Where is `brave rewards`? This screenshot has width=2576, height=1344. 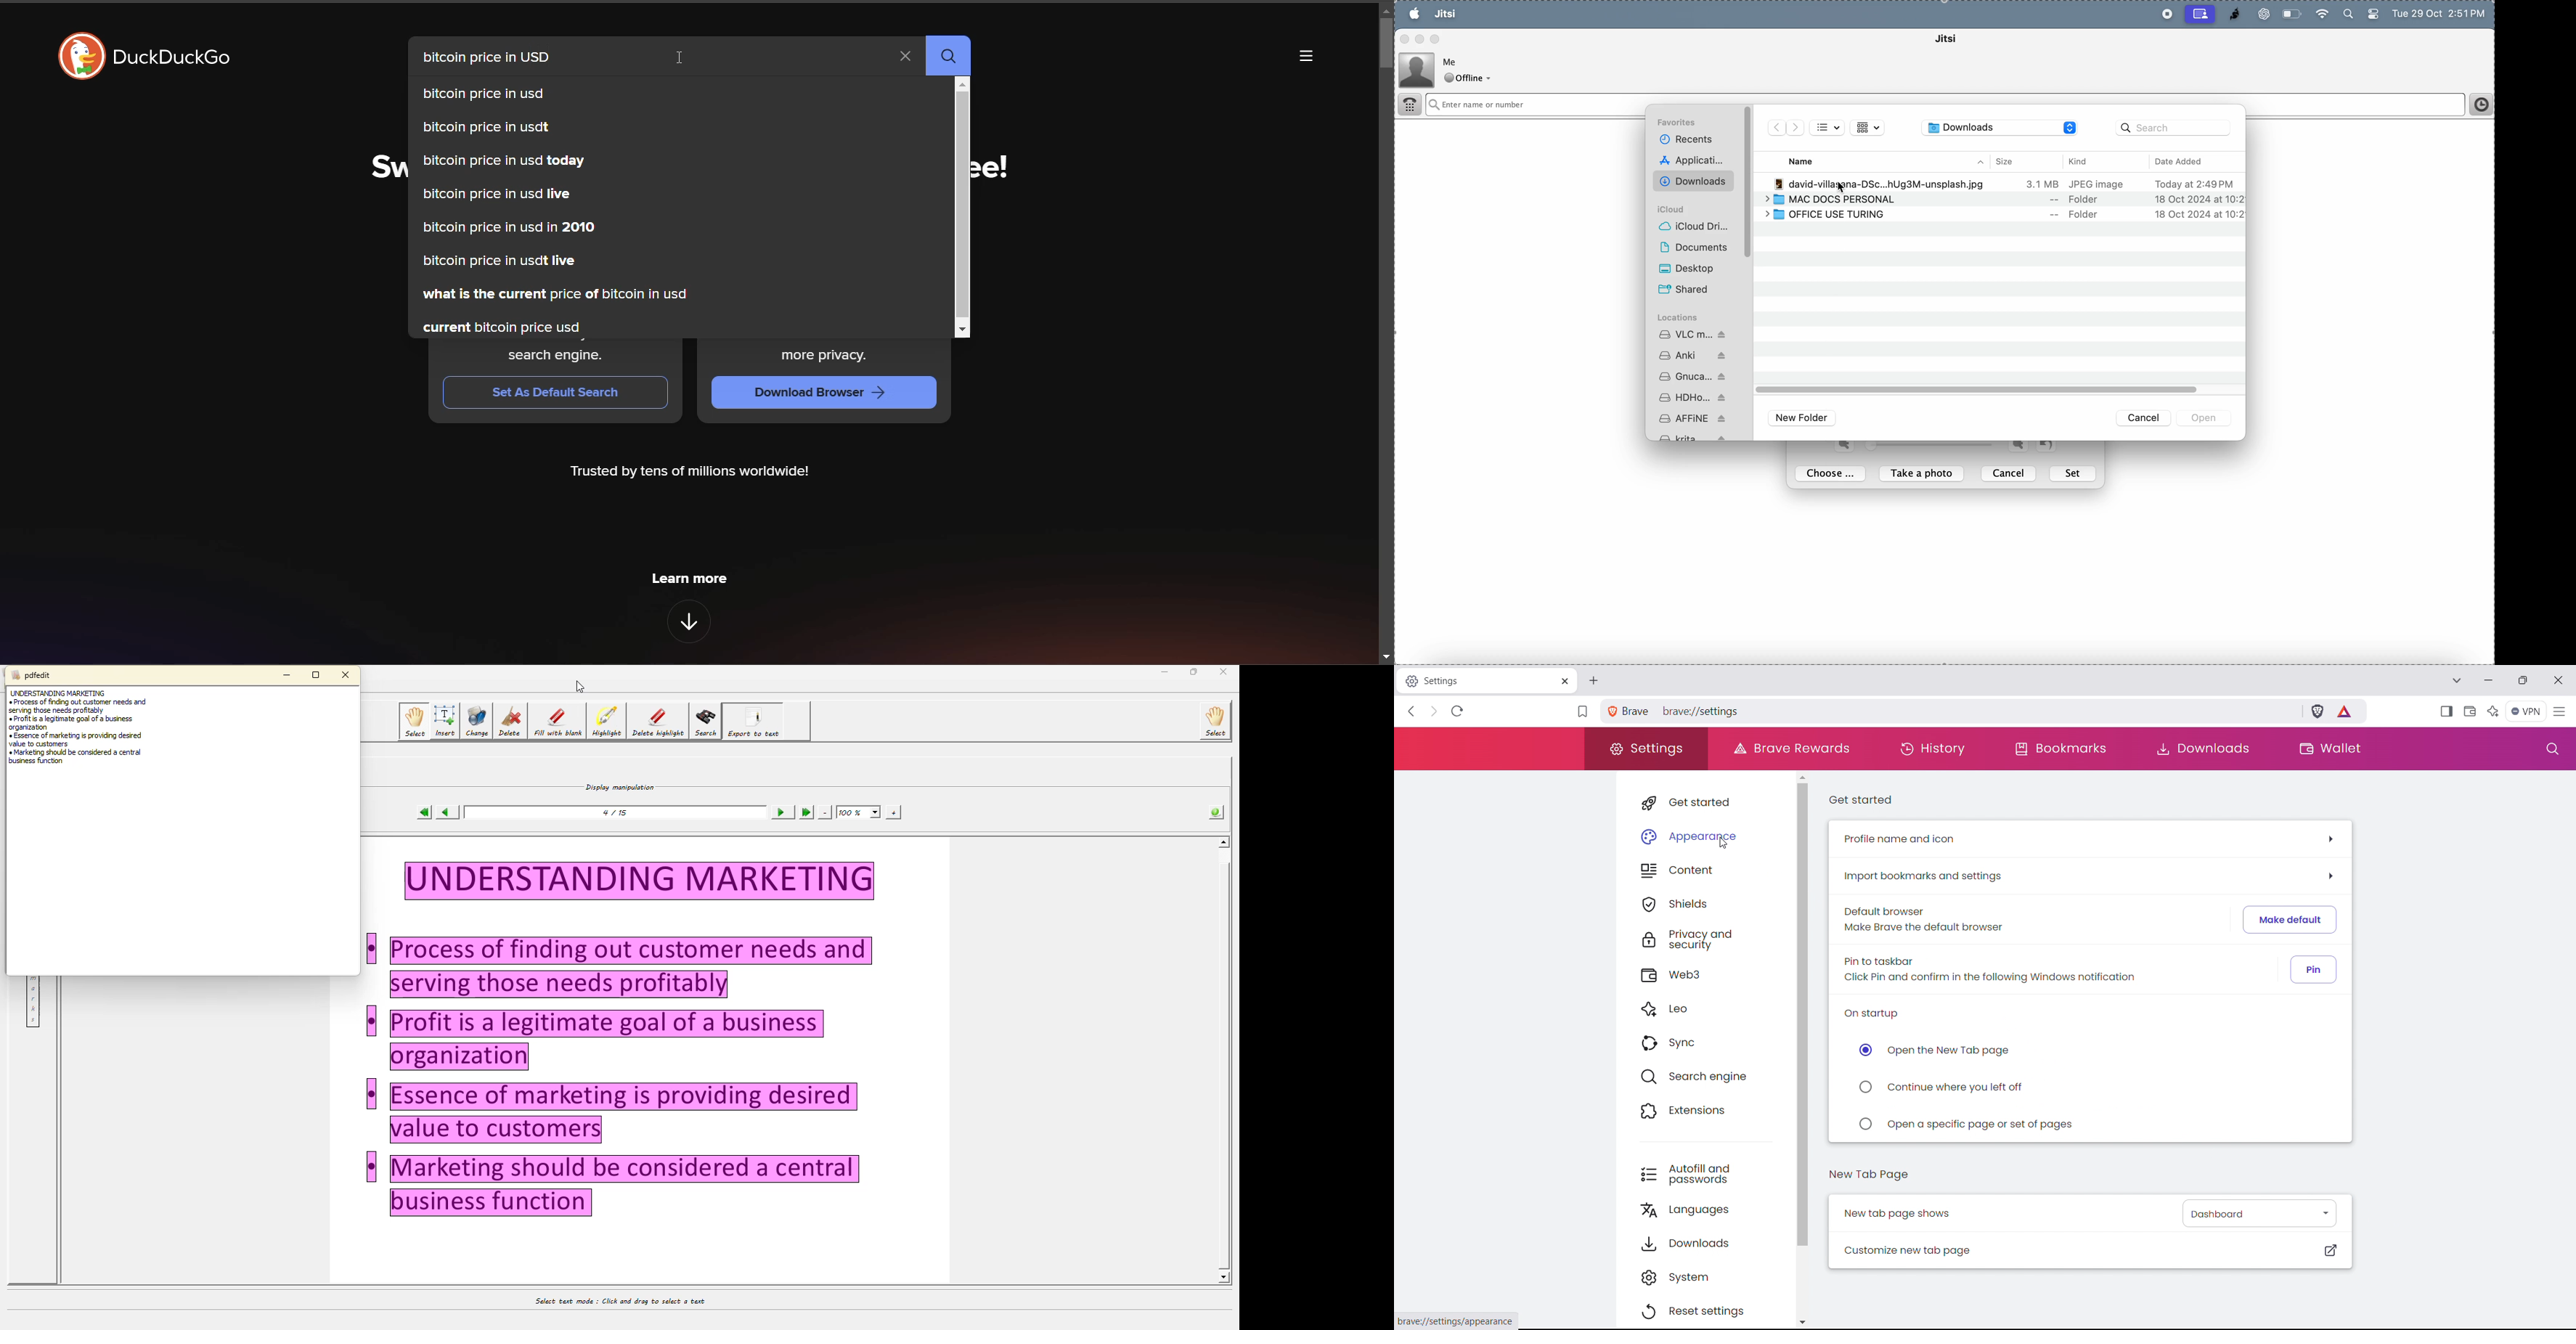
brave rewards is located at coordinates (1791, 748).